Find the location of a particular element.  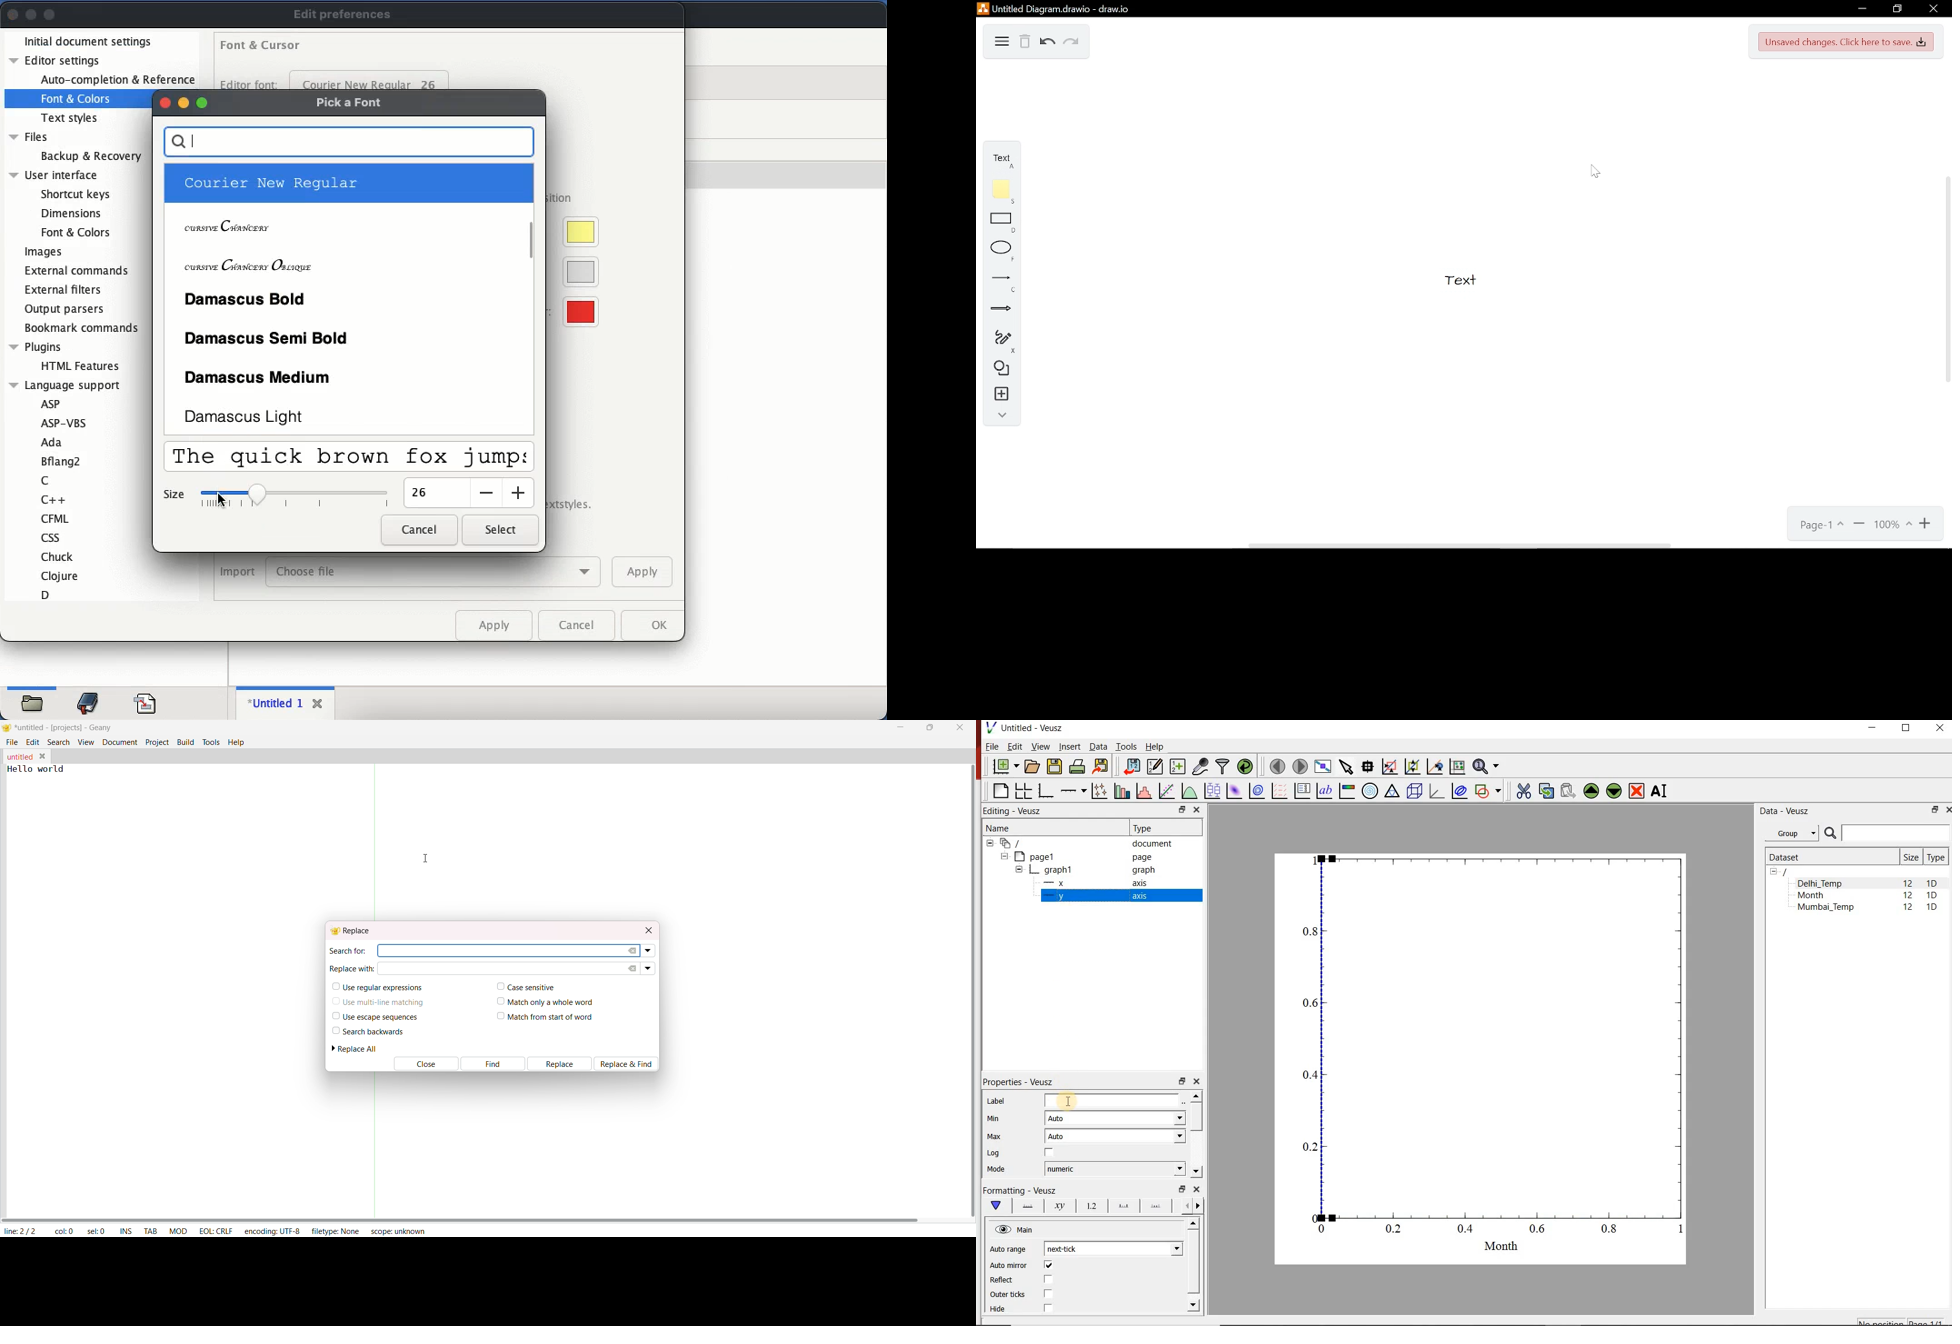

Courier New Regular is located at coordinates (271, 182).